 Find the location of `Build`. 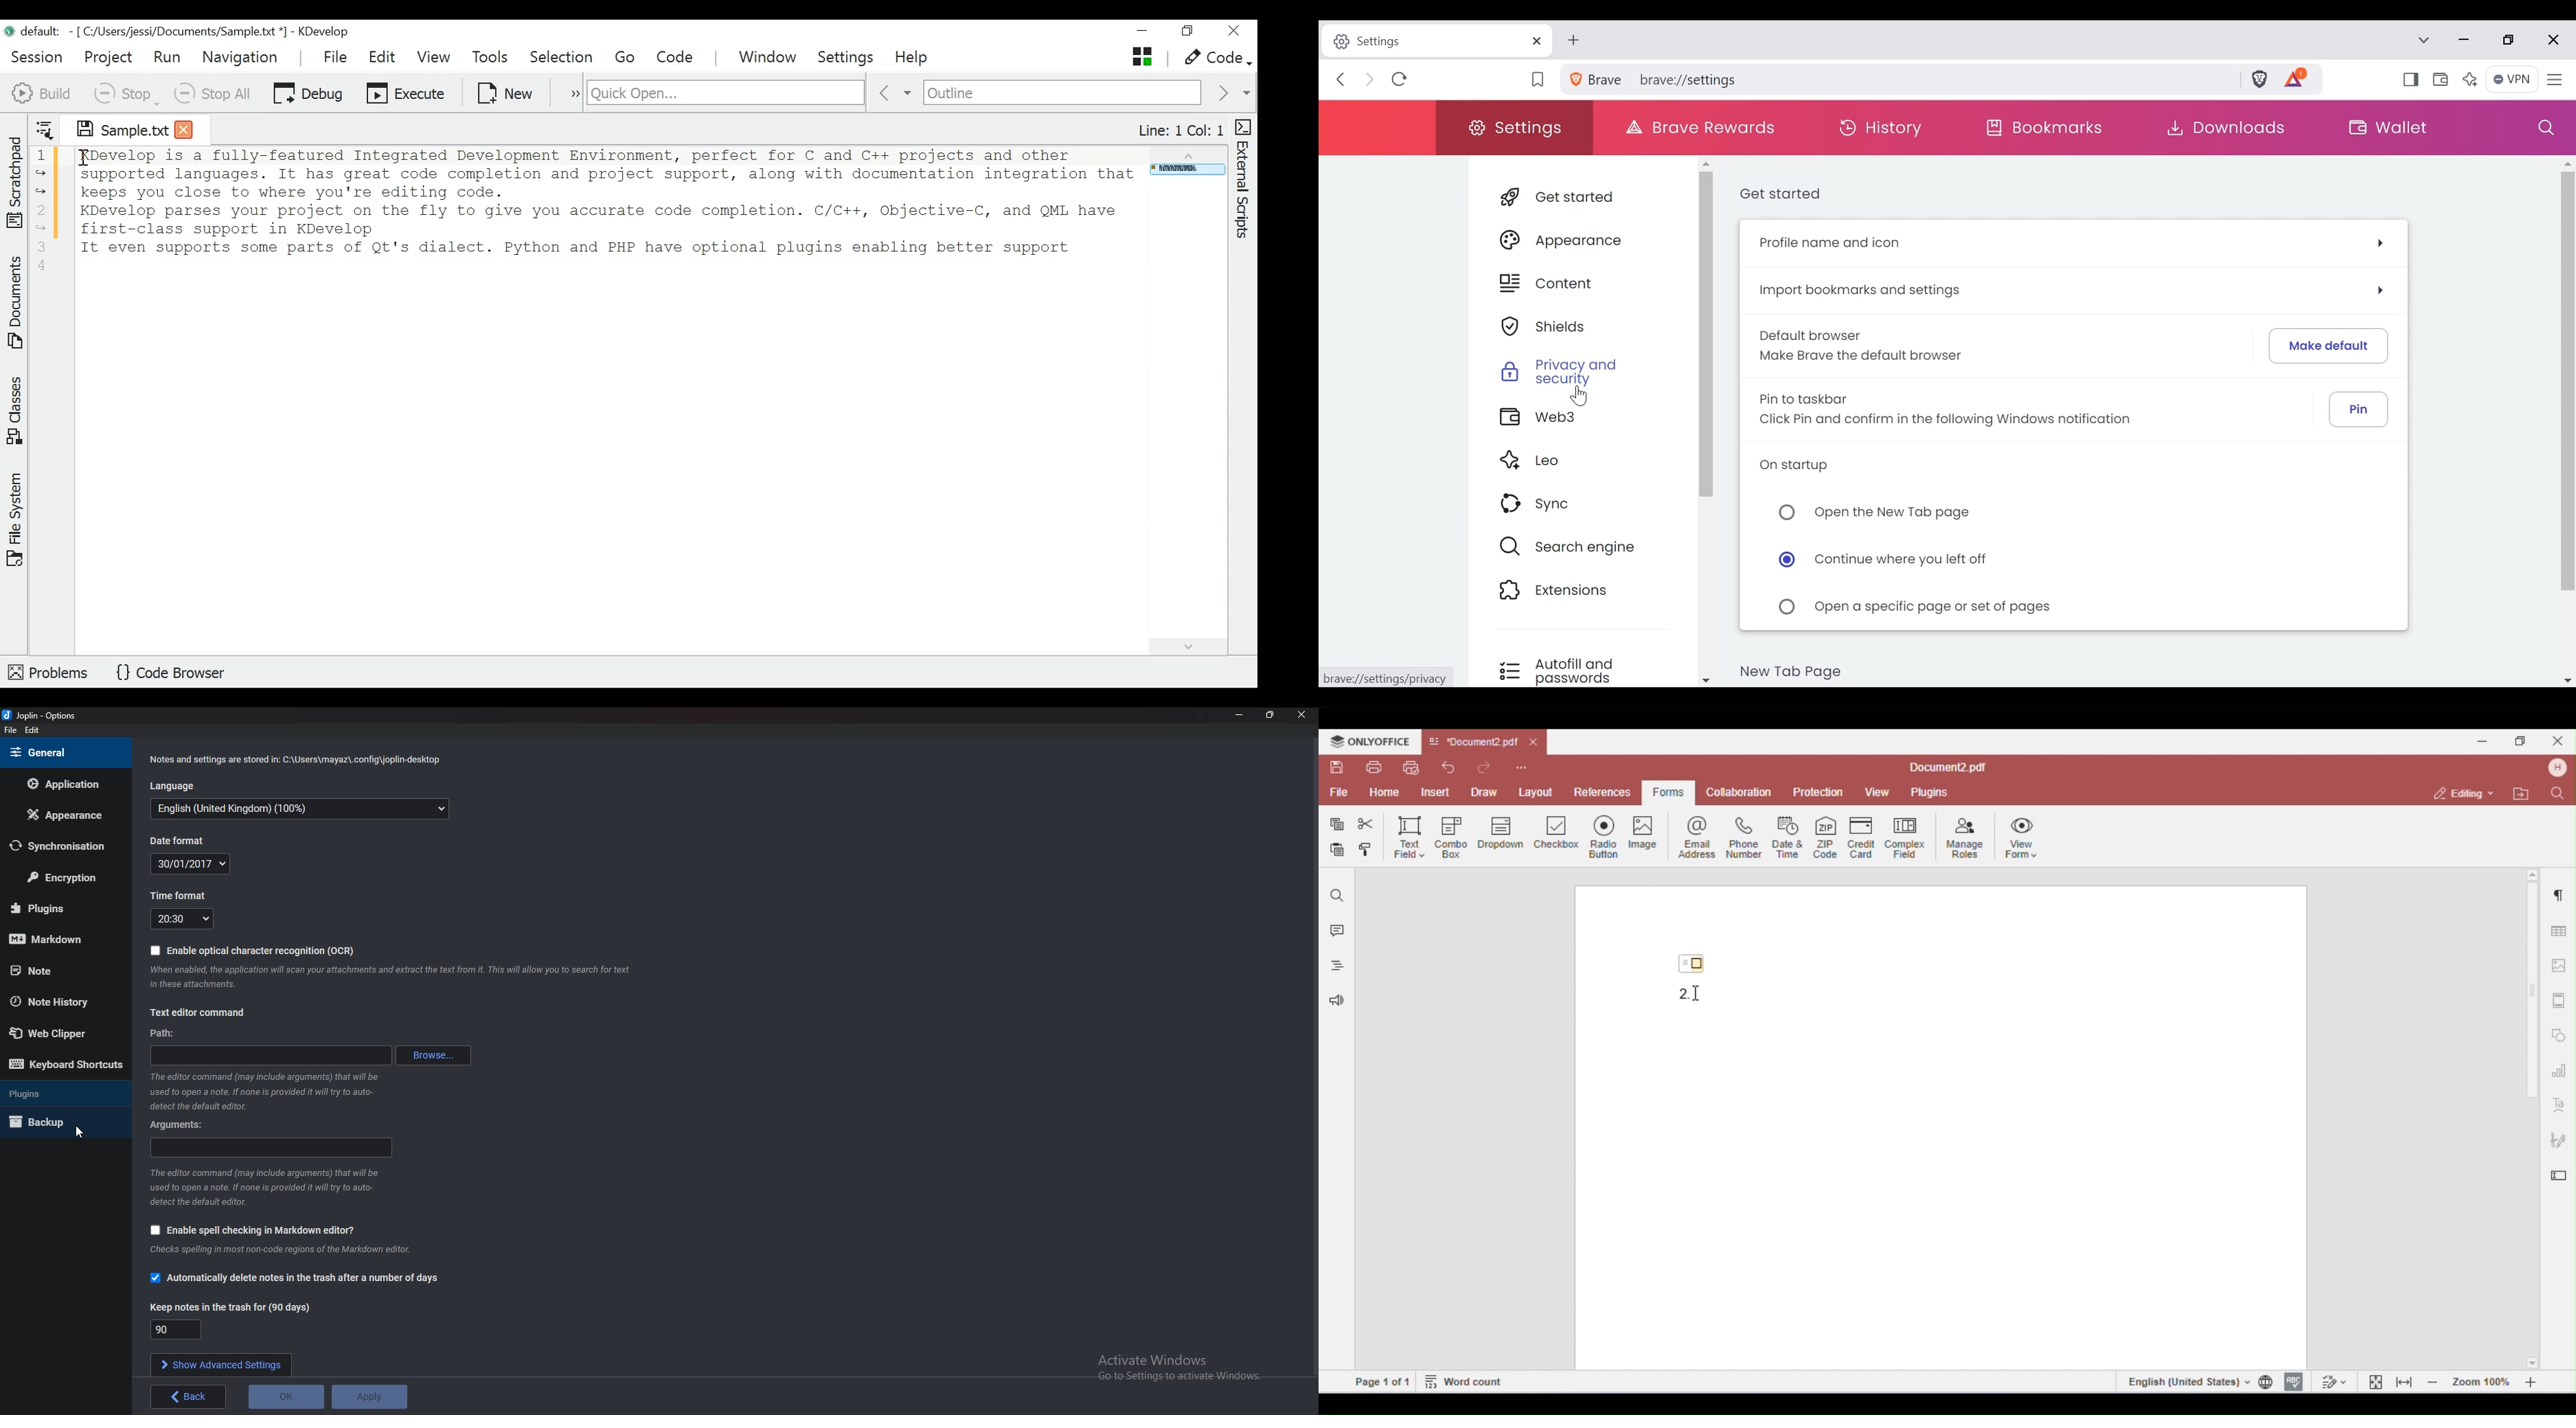

Build is located at coordinates (42, 92).